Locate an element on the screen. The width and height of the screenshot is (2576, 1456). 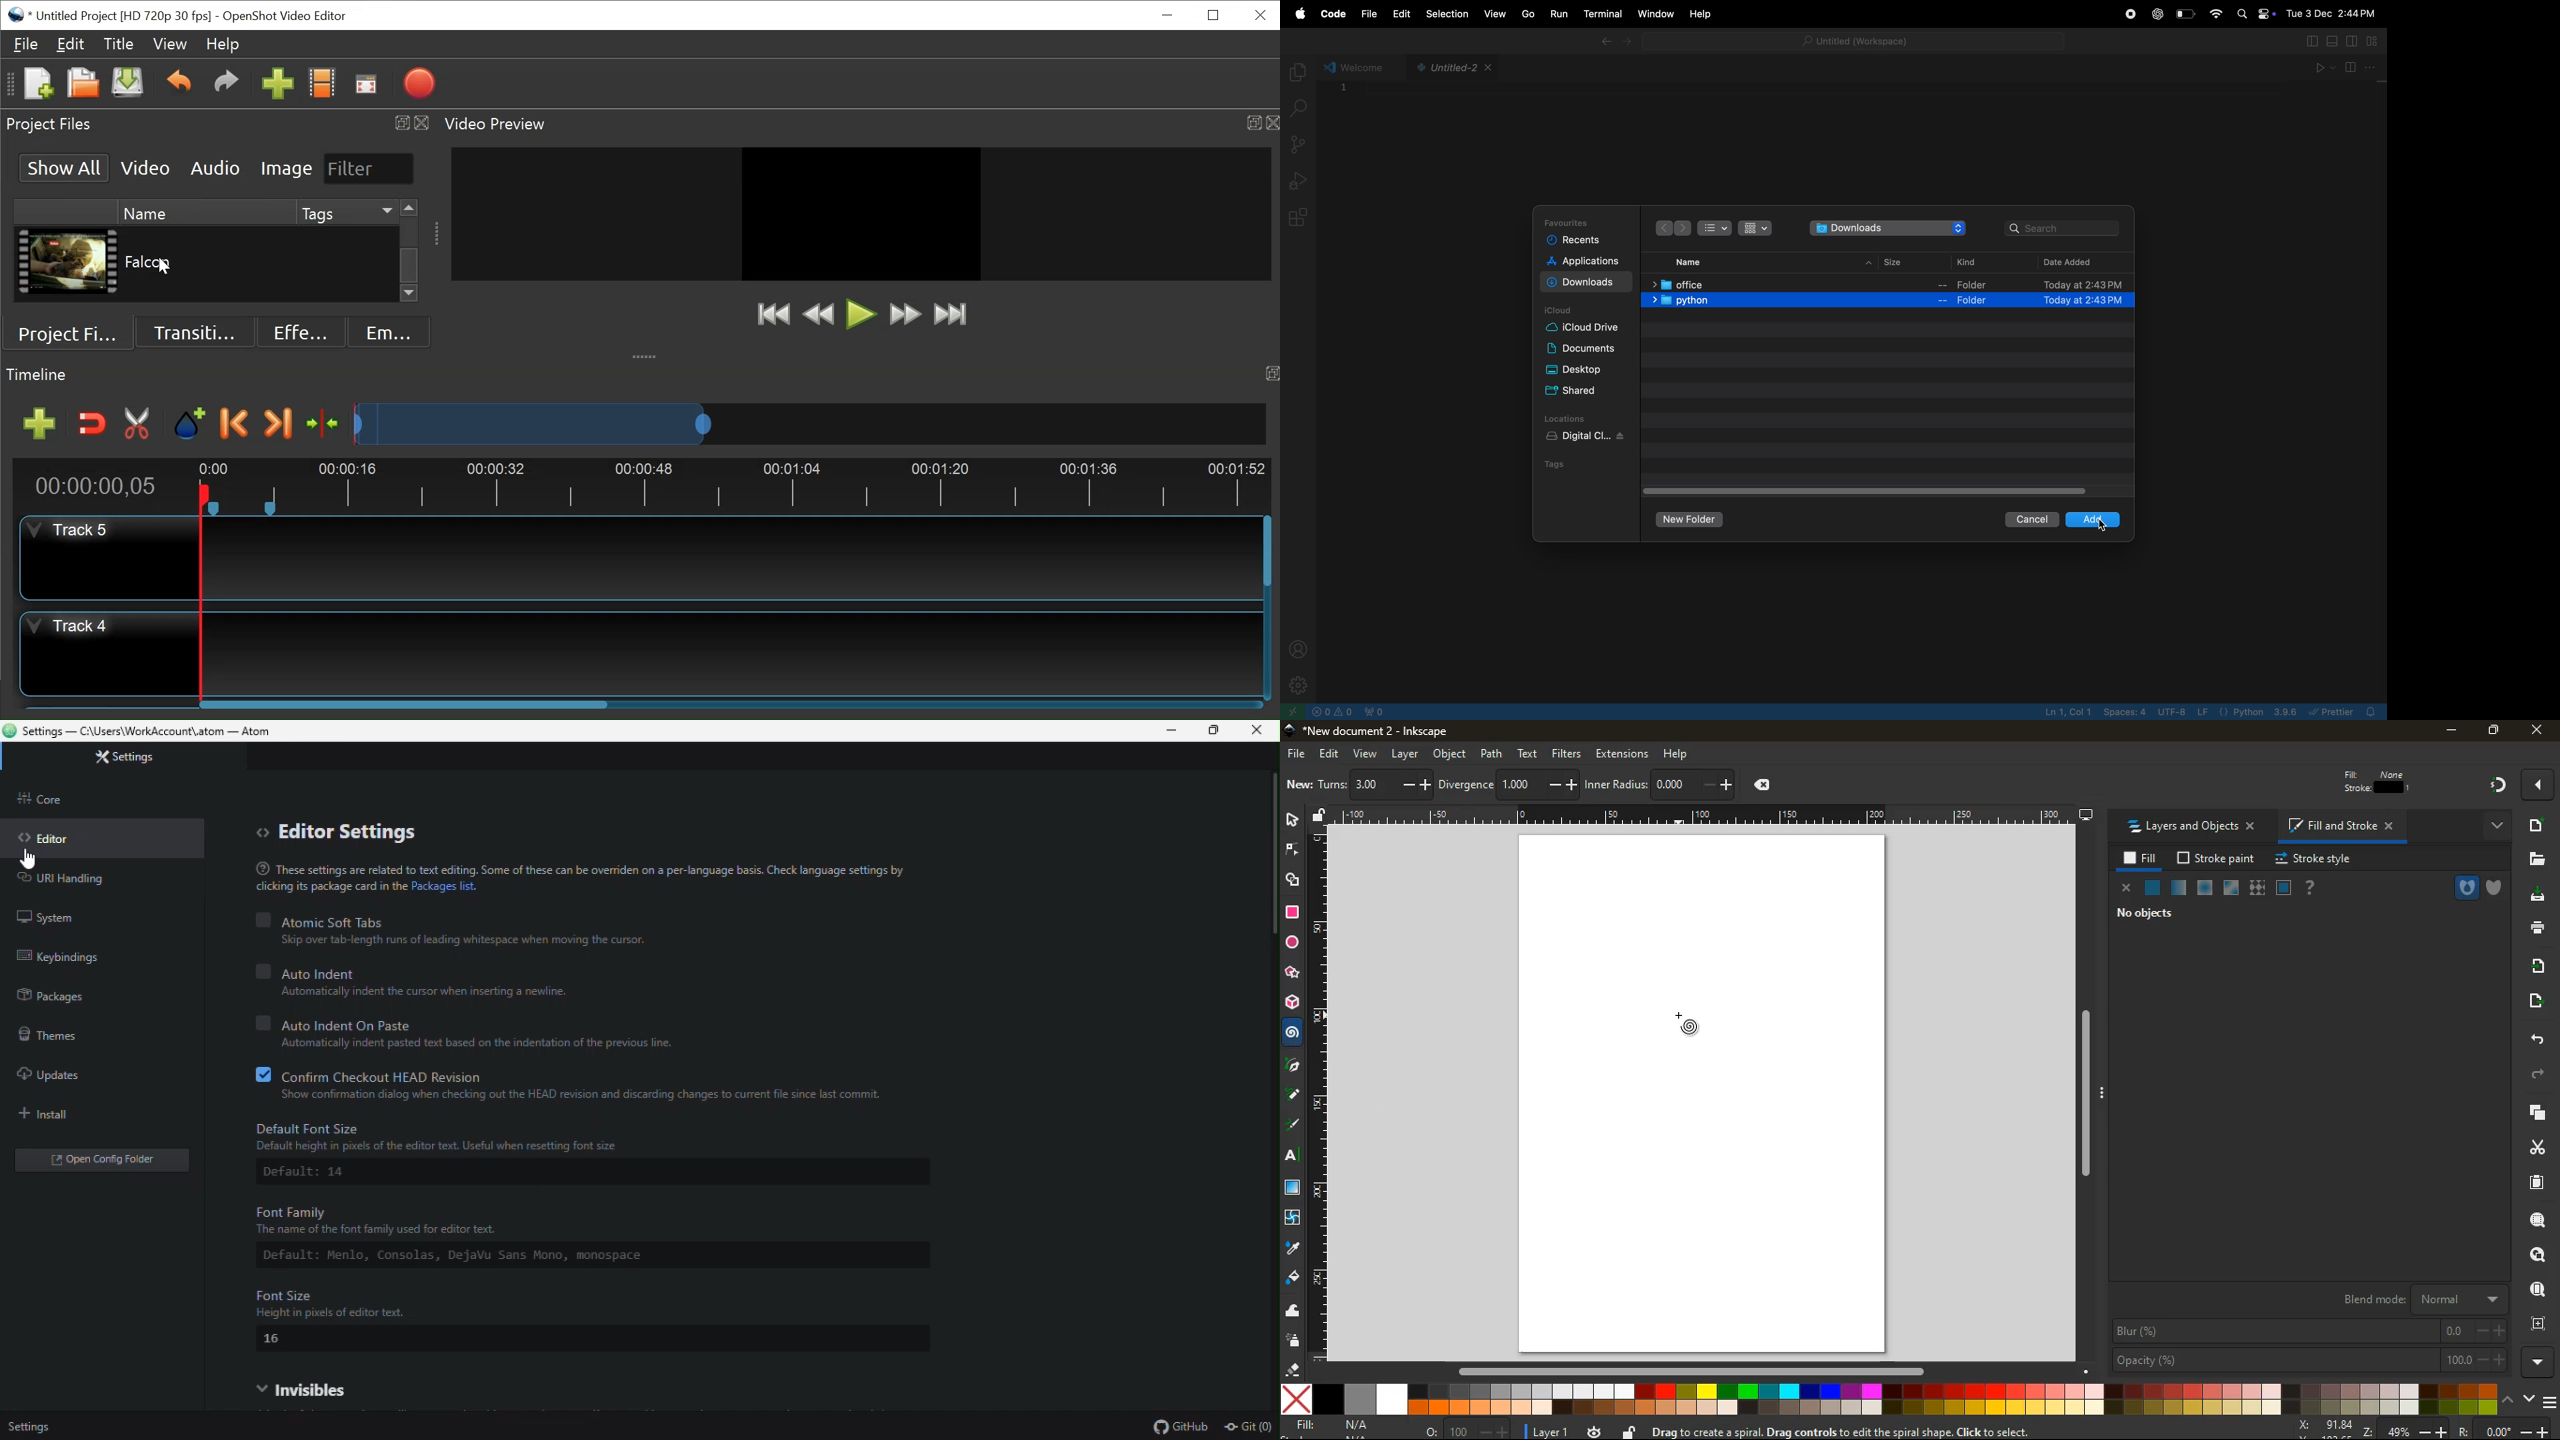
minimize is located at coordinates (2448, 731).